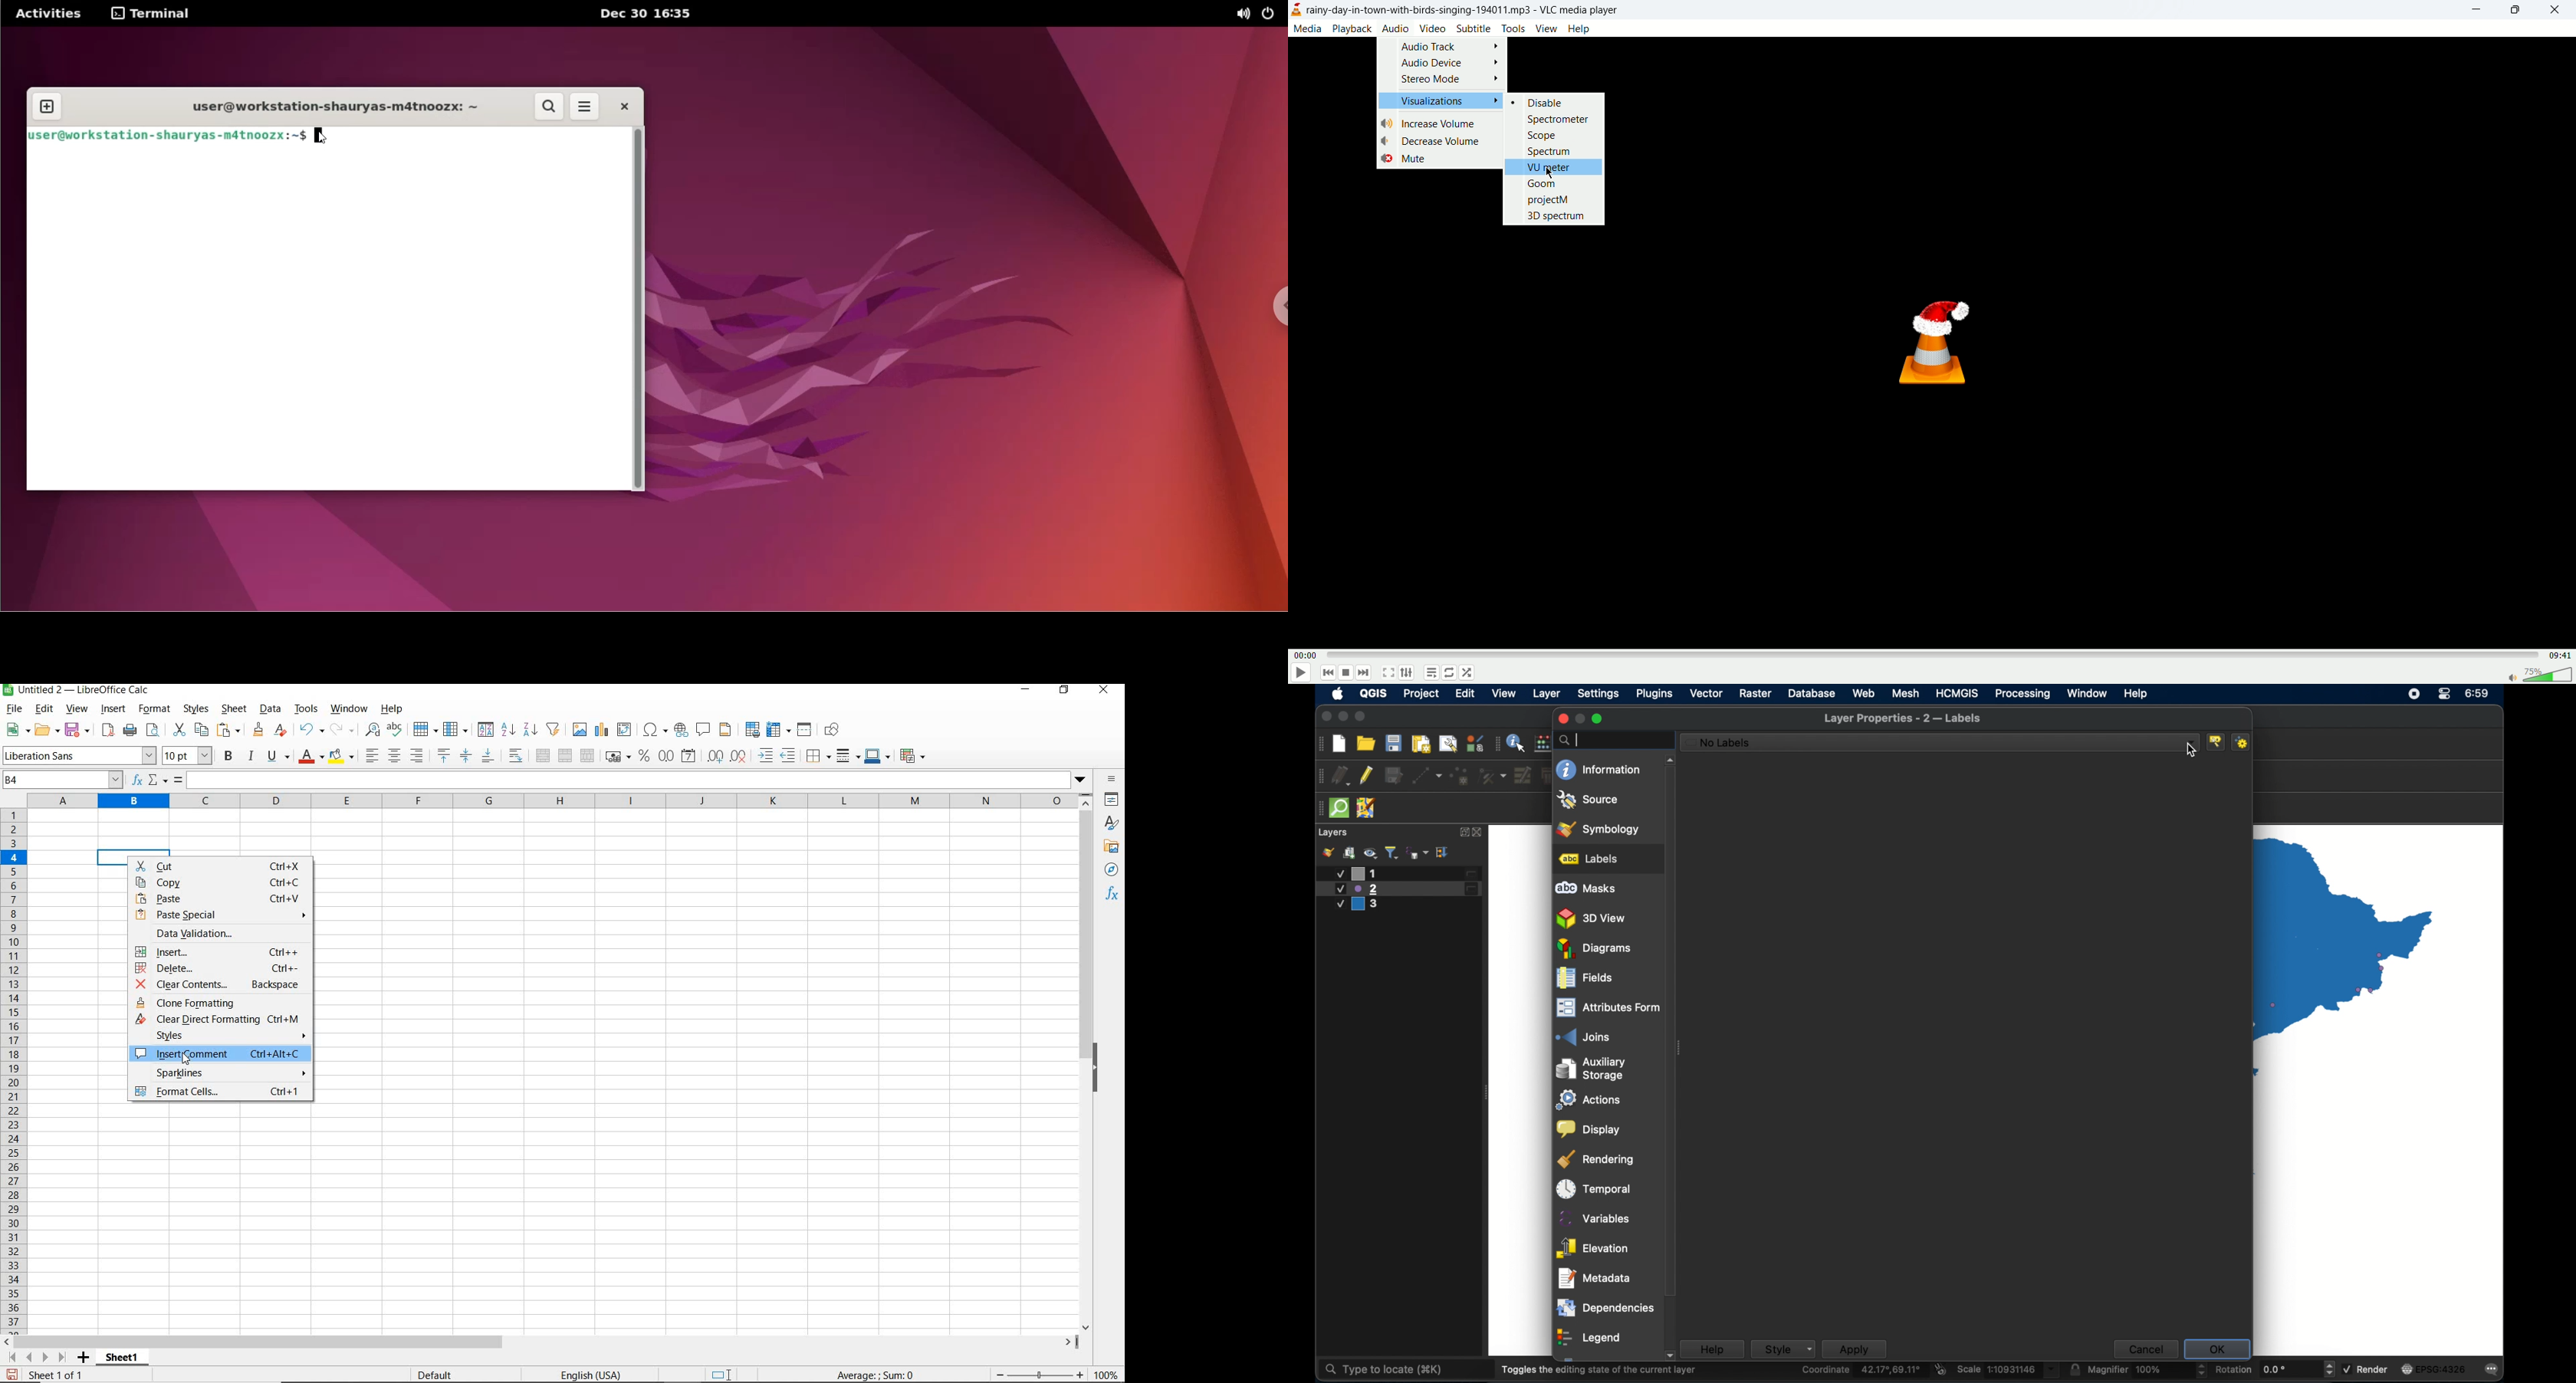  What do you see at coordinates (220, 952) in the screenshot?
I see `insert` at bounding box center [220, 952].